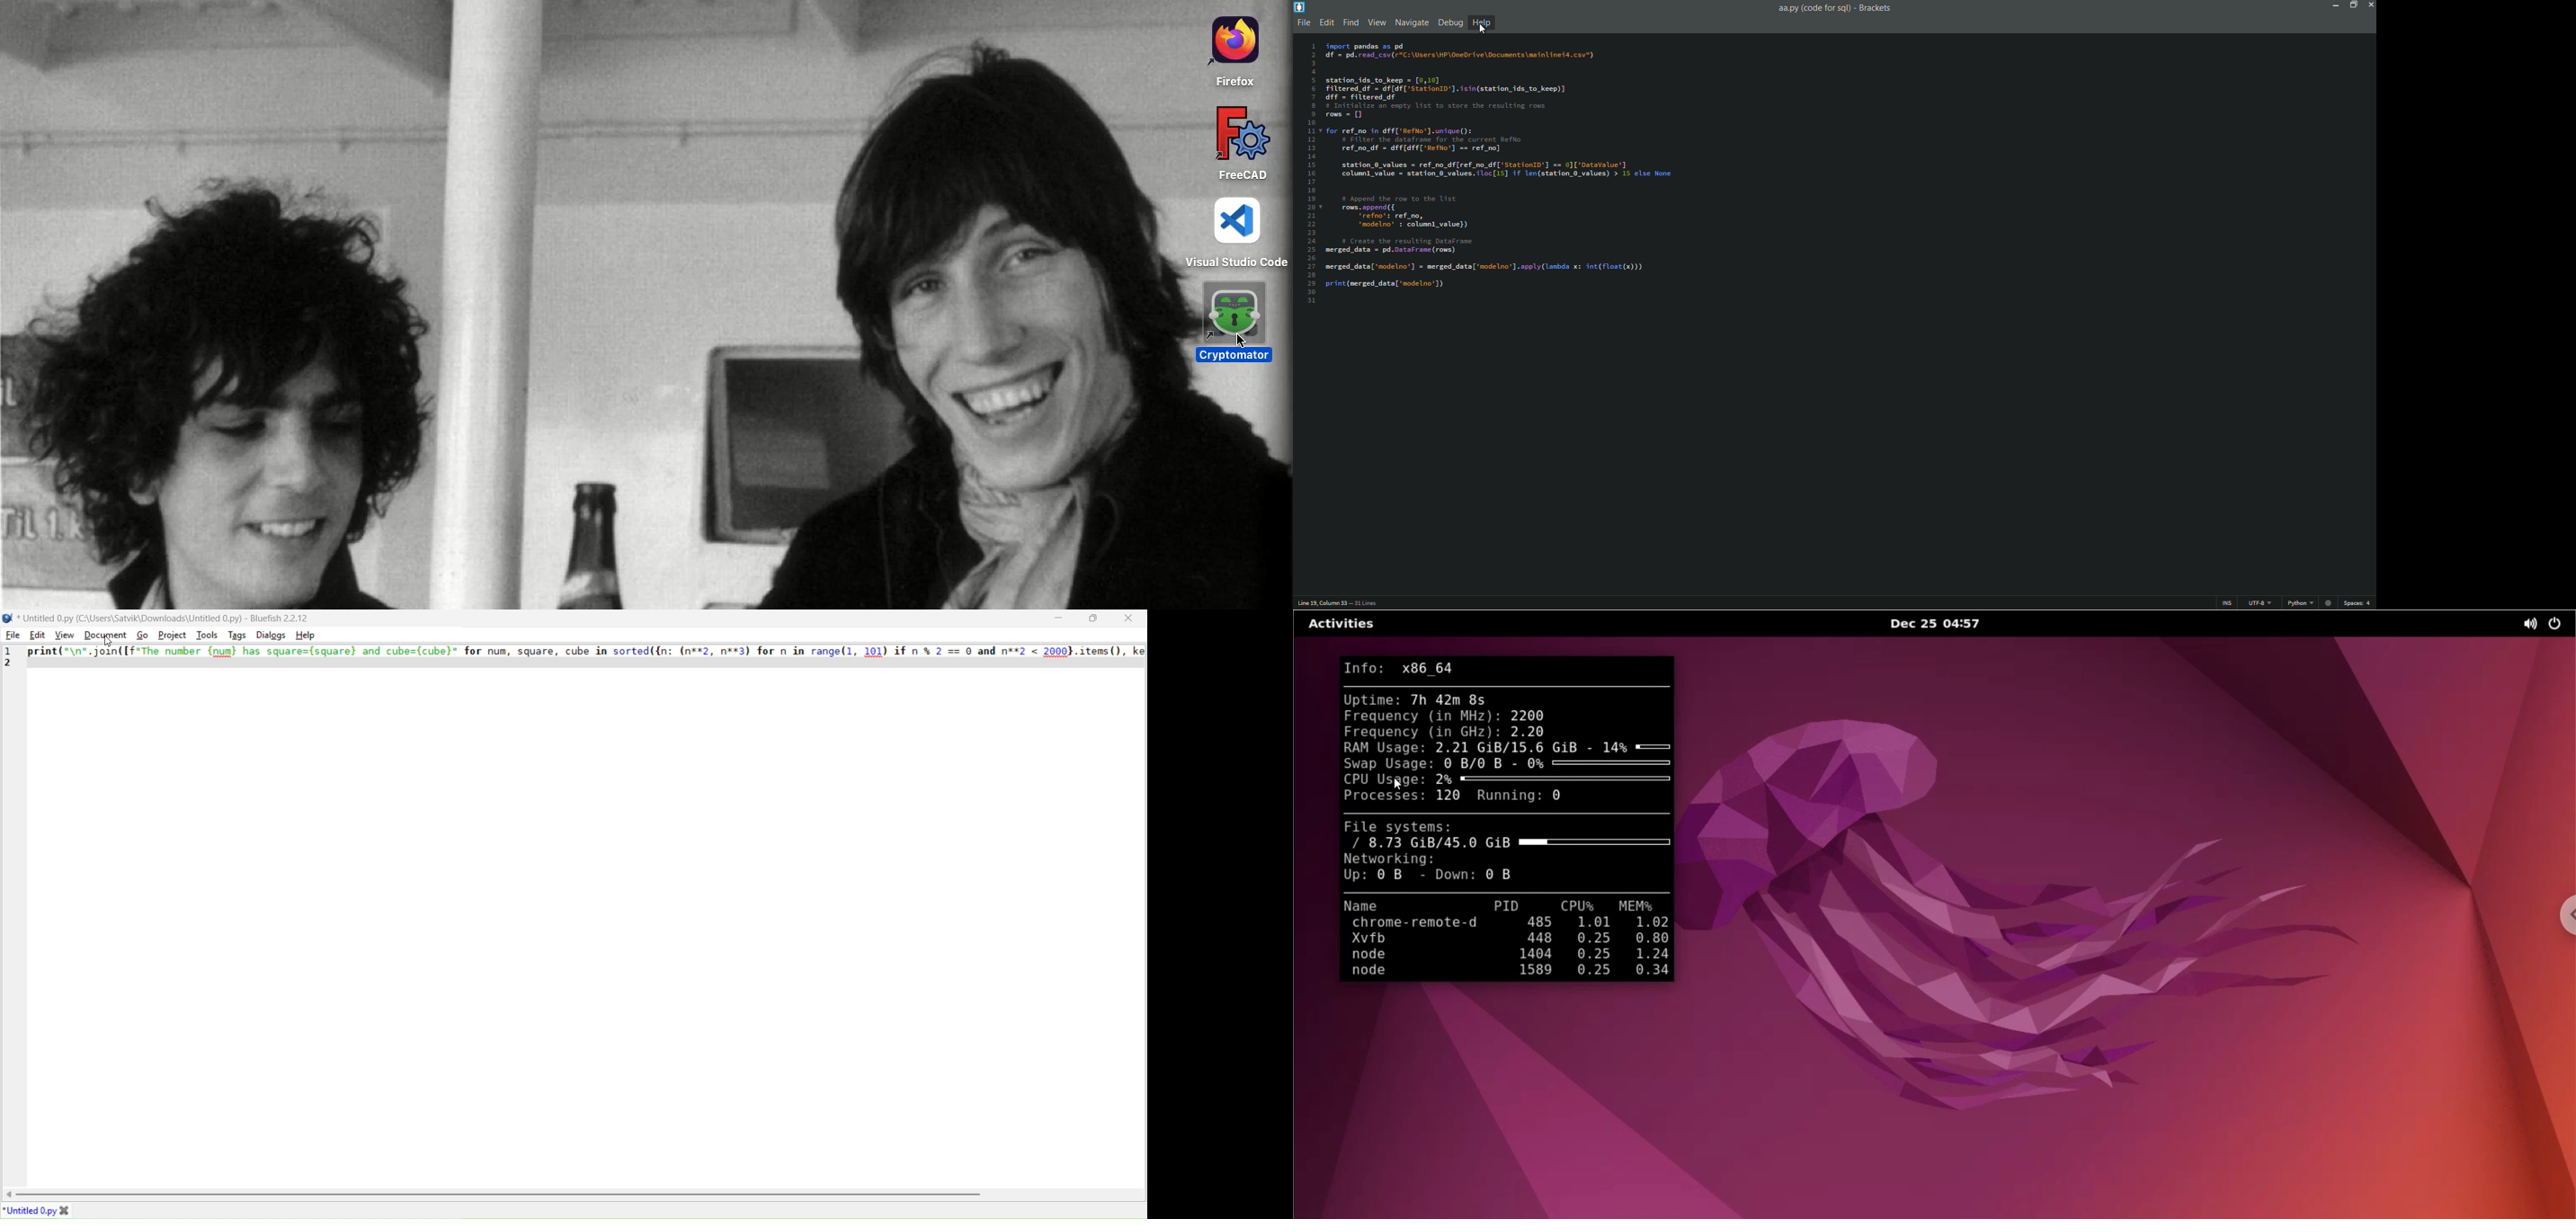 The image size is (2576, 1232). Describe the element at coordinates (1305, 21) in the screenshot. I see `file menu` at that location.